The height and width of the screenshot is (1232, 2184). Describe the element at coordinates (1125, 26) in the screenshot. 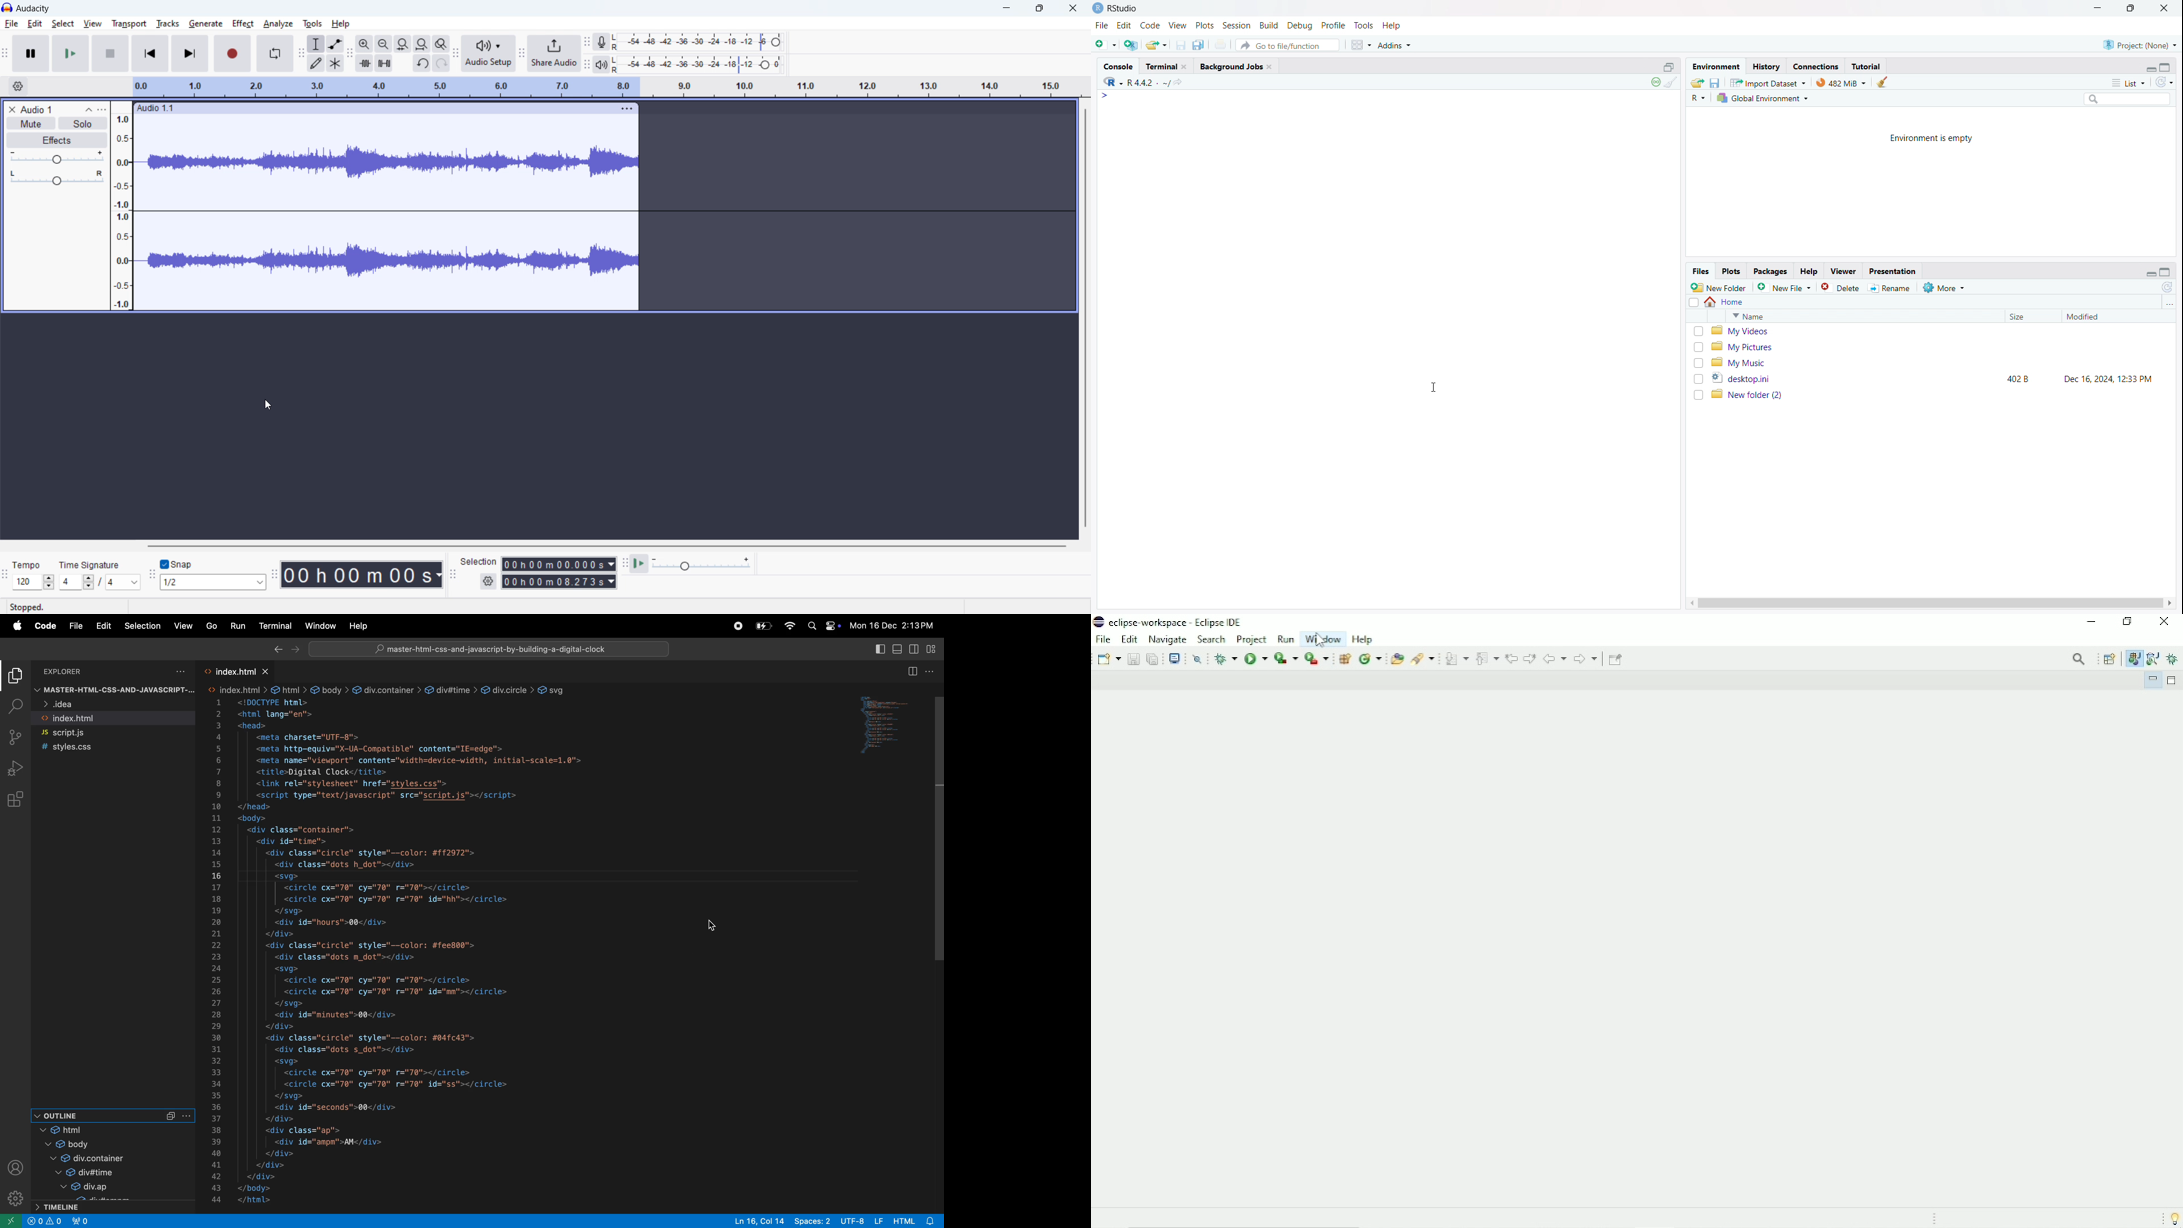

I see `edit` at that location.